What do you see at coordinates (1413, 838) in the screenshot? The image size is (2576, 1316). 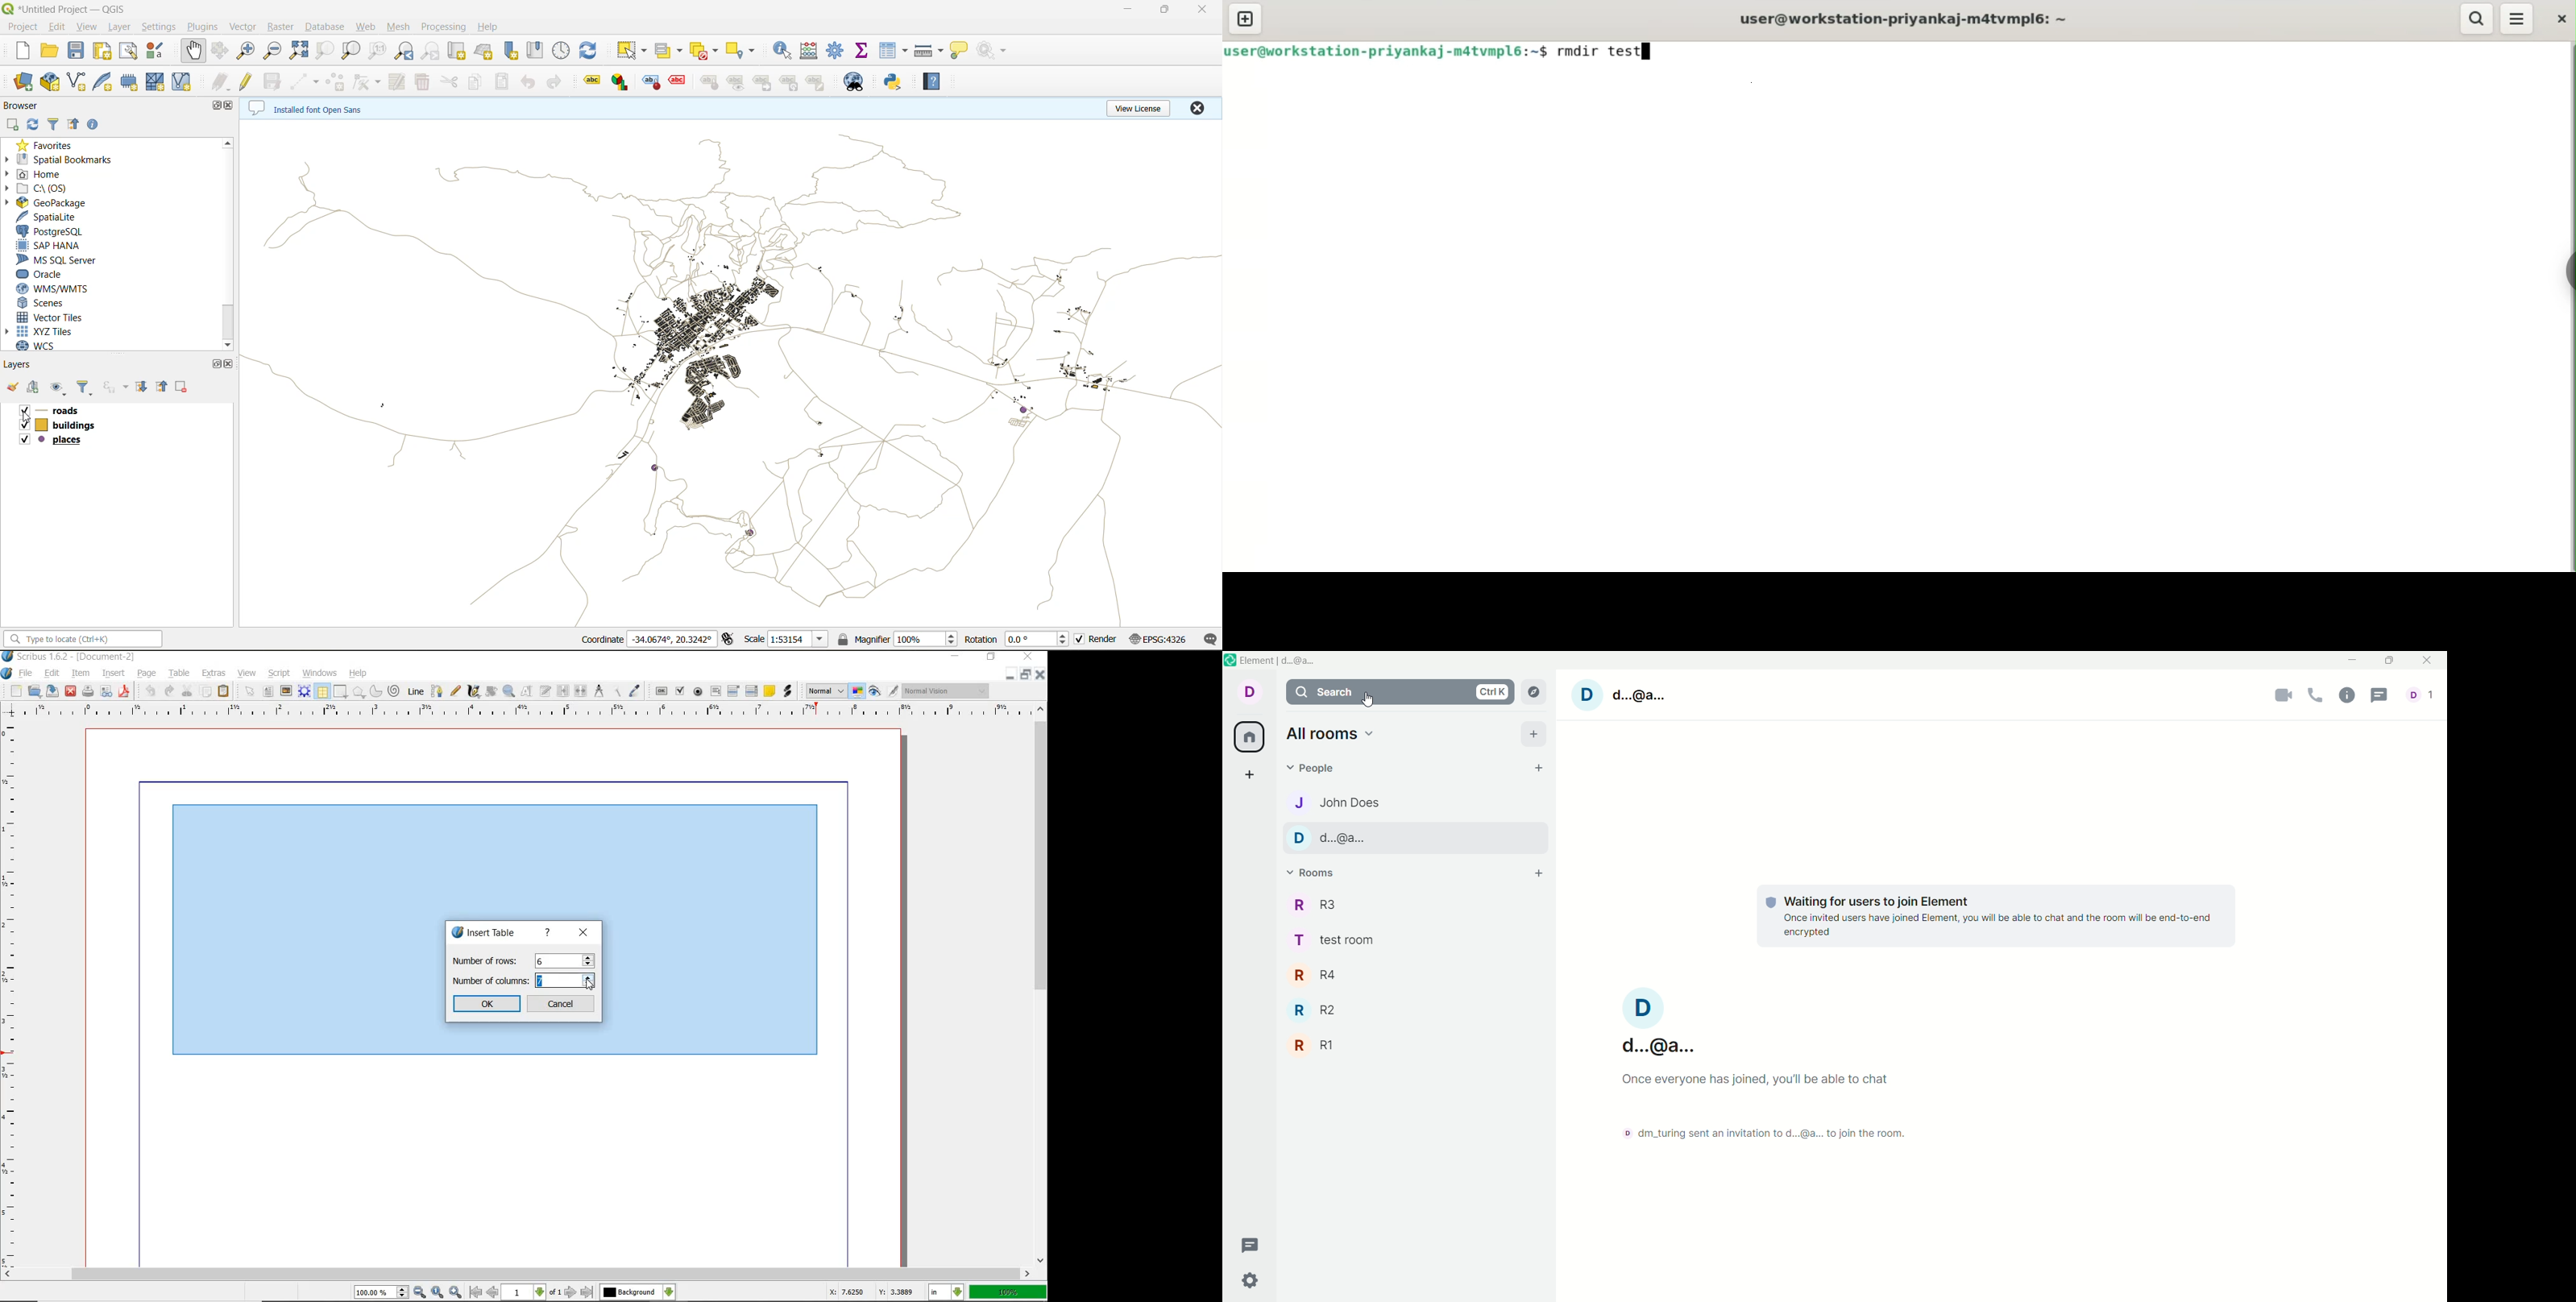 I see `D, person 2` at bounding box center [1413, 838].